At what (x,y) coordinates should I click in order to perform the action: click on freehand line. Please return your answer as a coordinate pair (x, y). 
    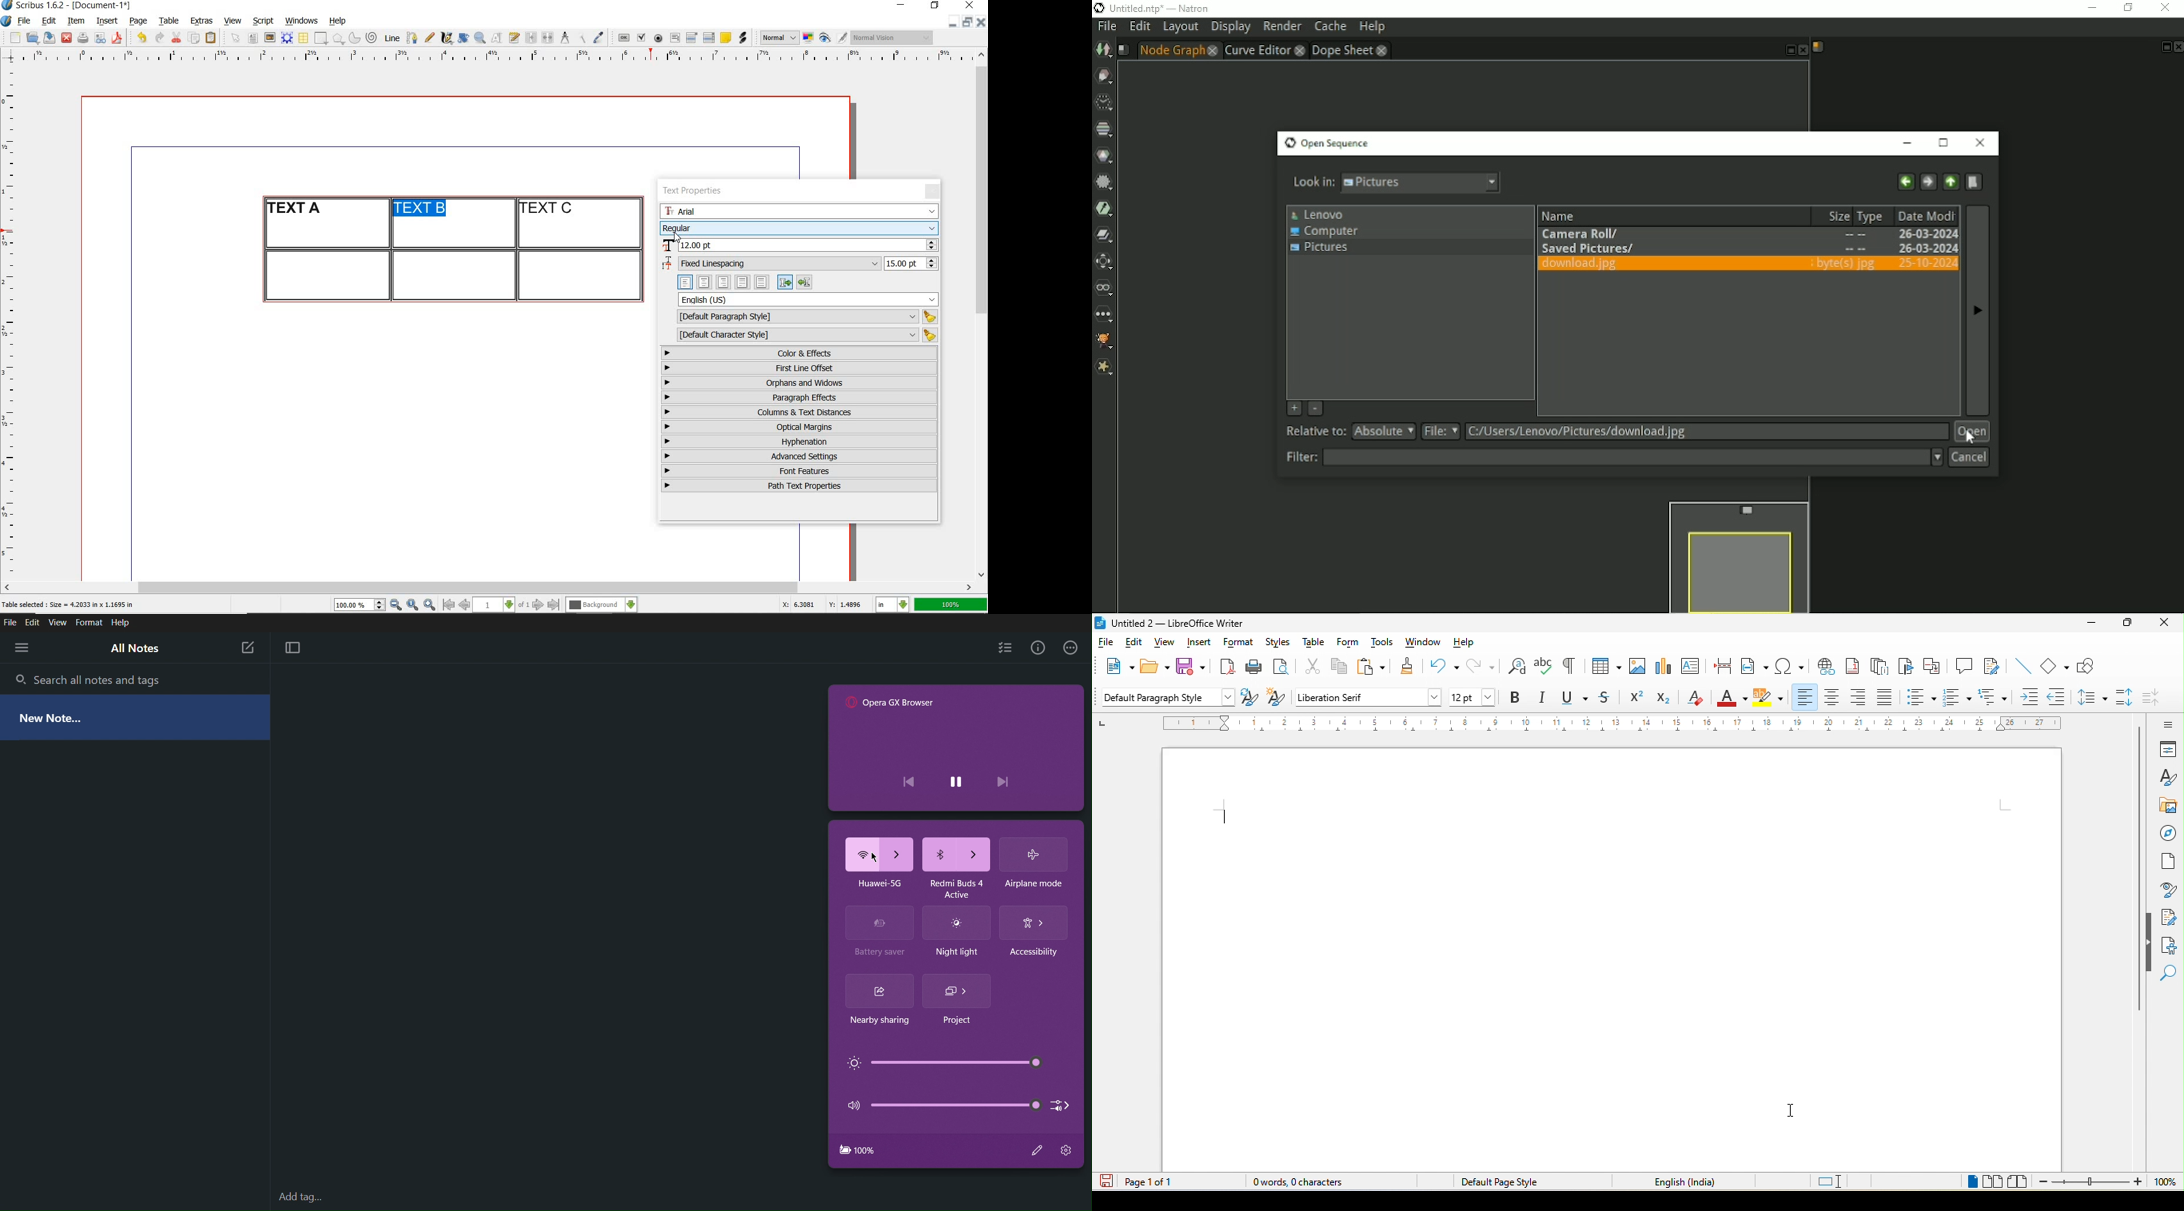
    Looking at the image, I should click on (429, 38).